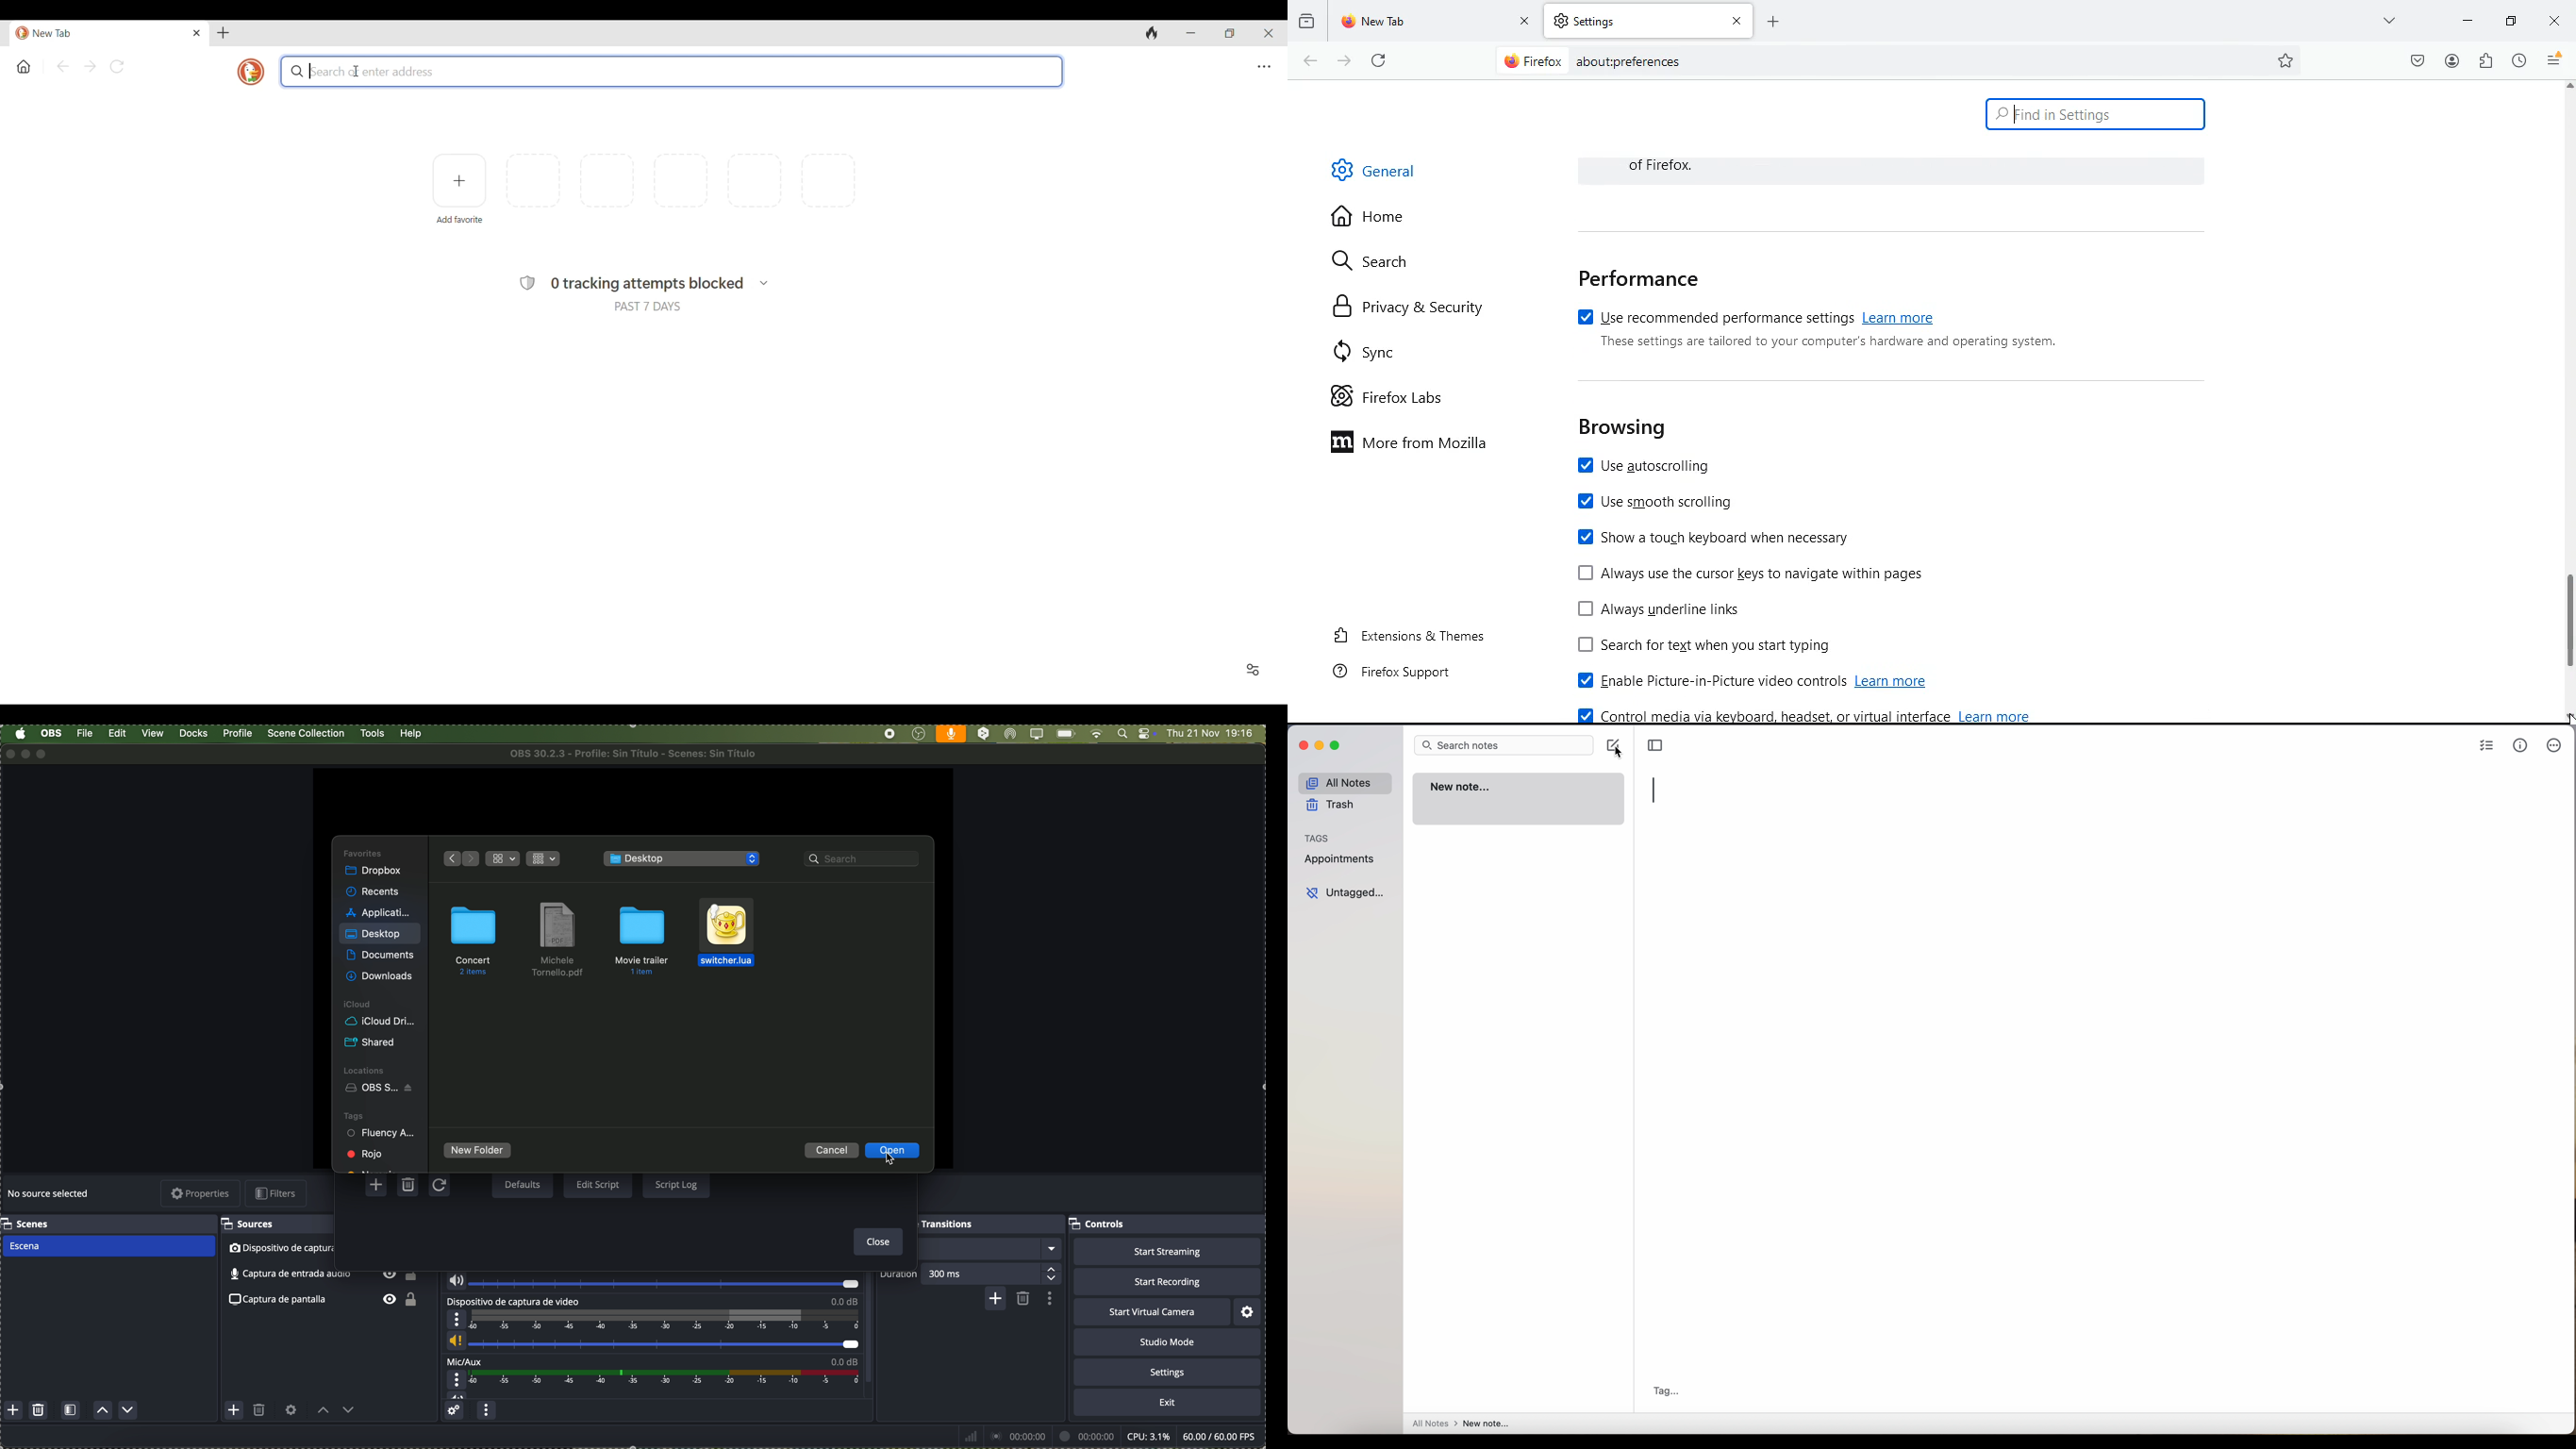  What do you see at coordinates (104, 1411) in the screenshot?
I see `move scene up` at bounding box center [104, 1411].